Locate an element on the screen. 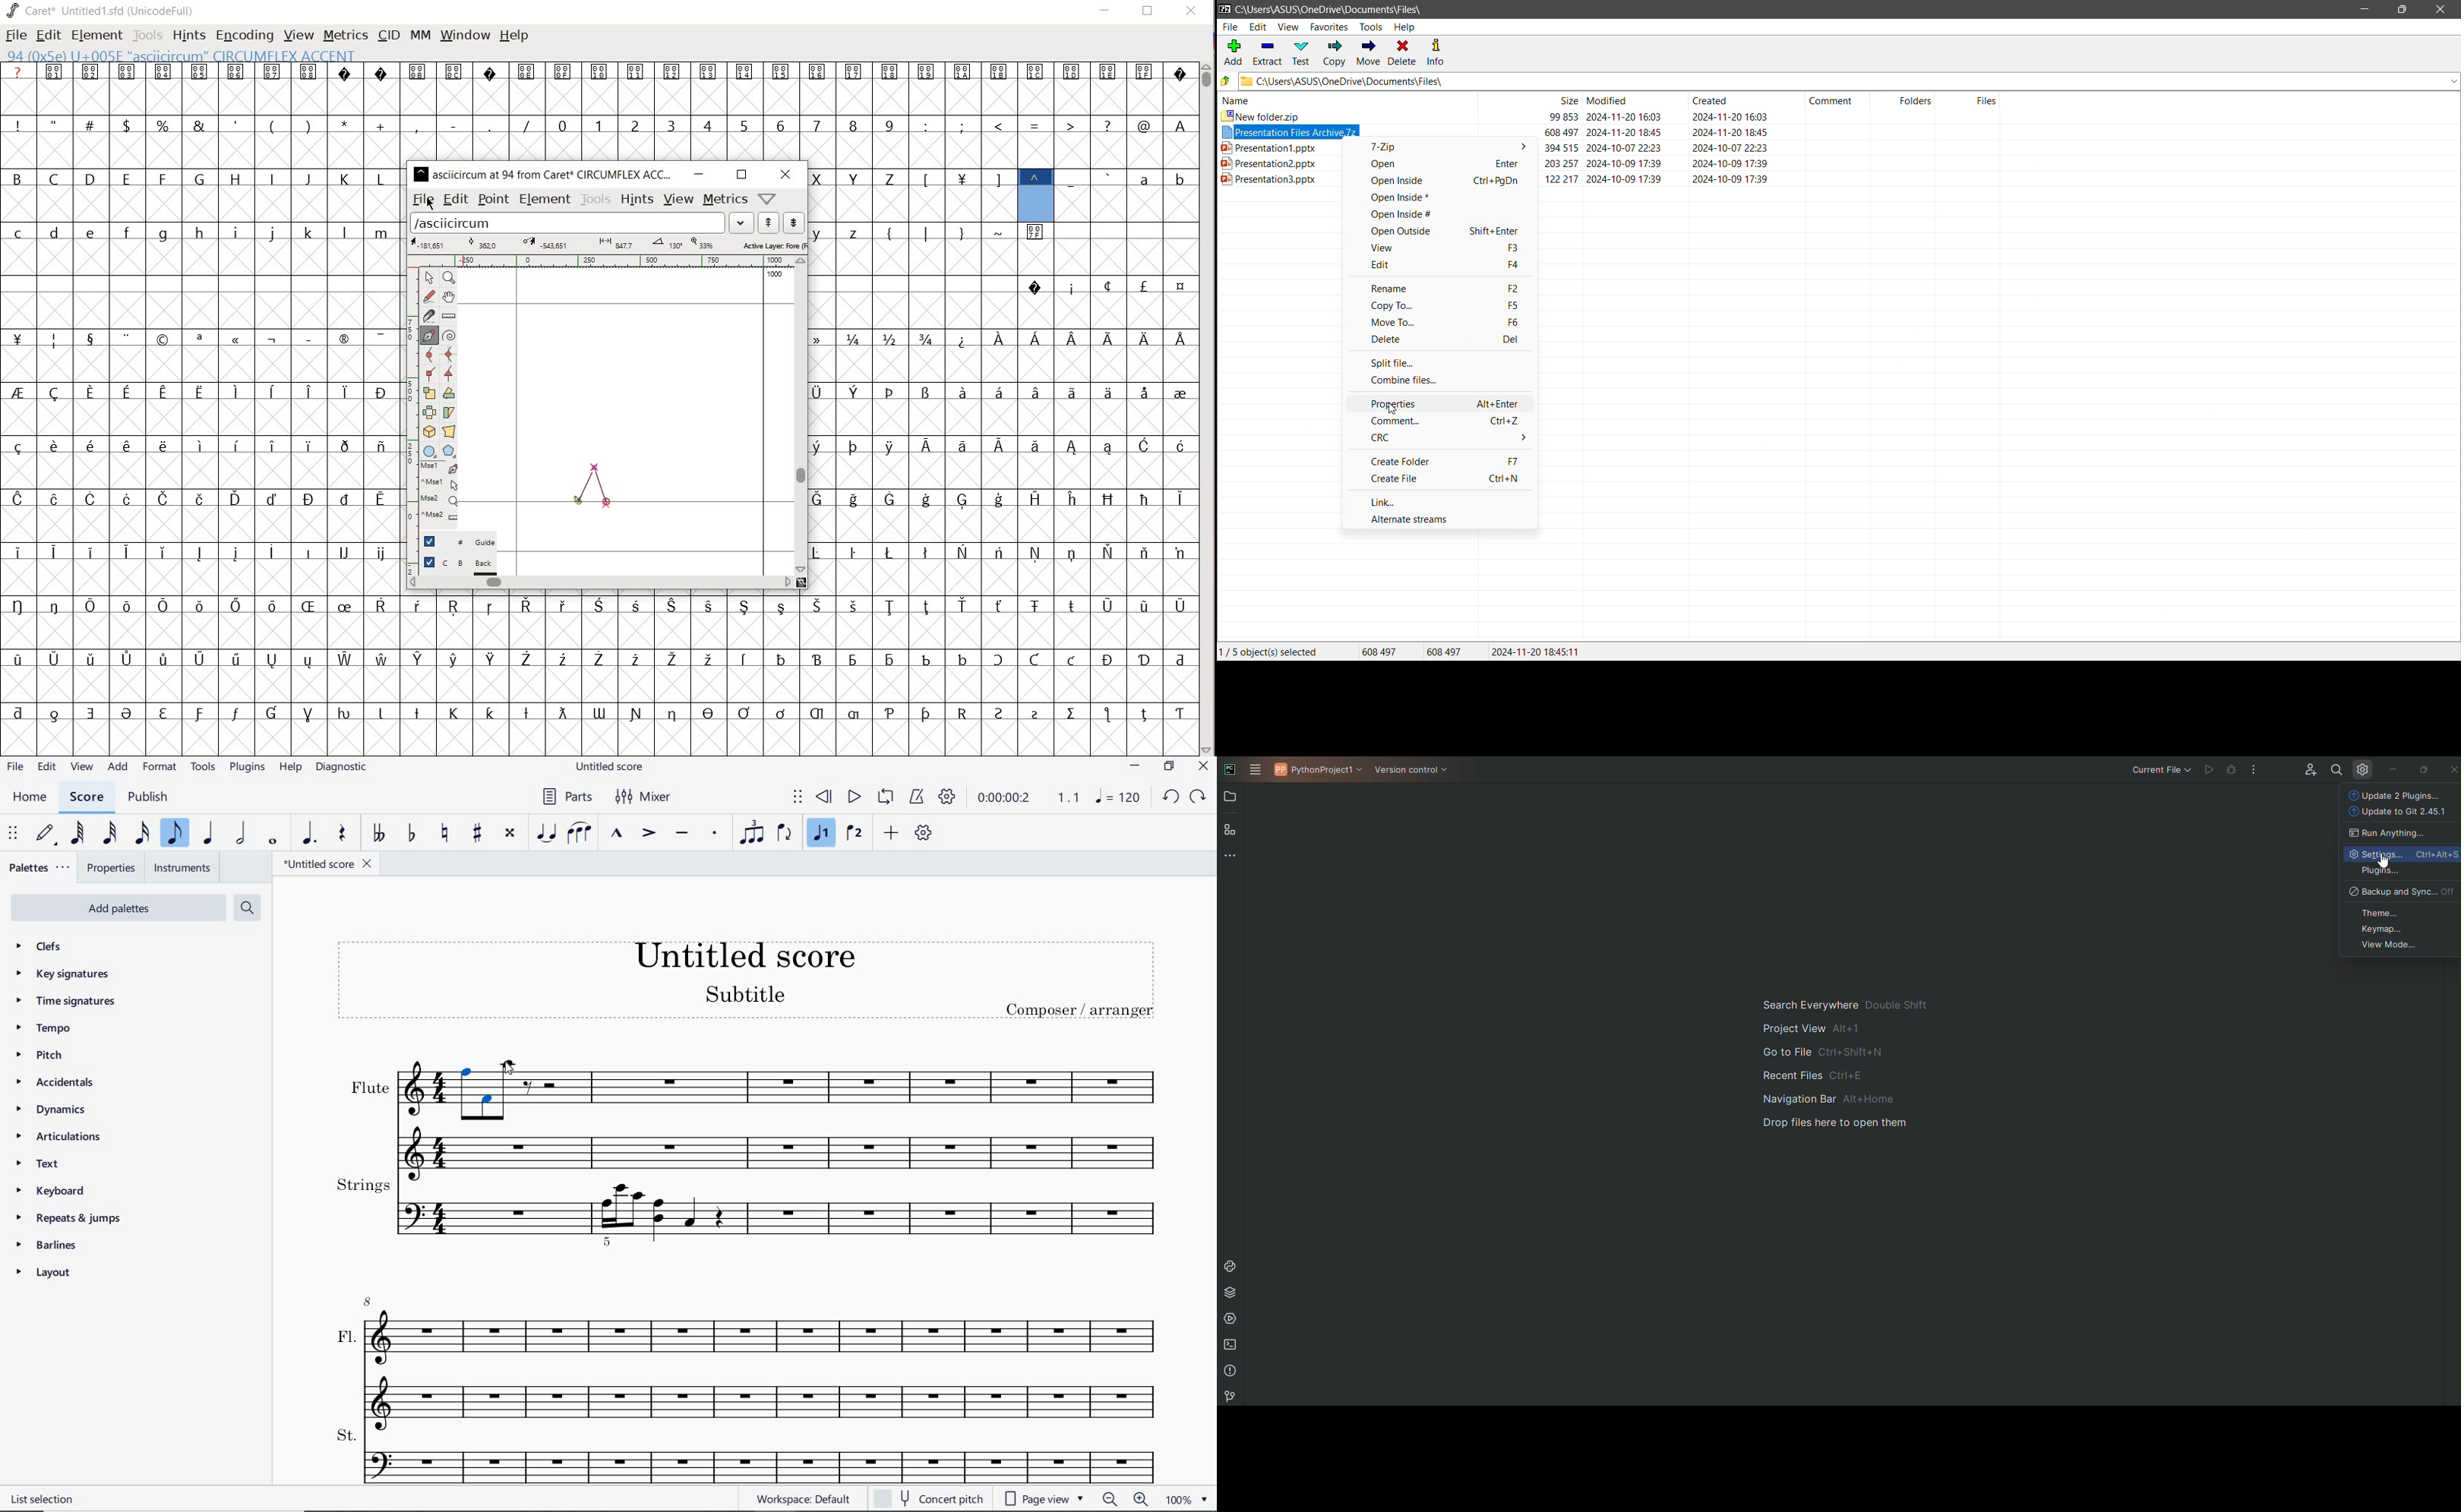  fl. is located at coordinates (764, 1359).